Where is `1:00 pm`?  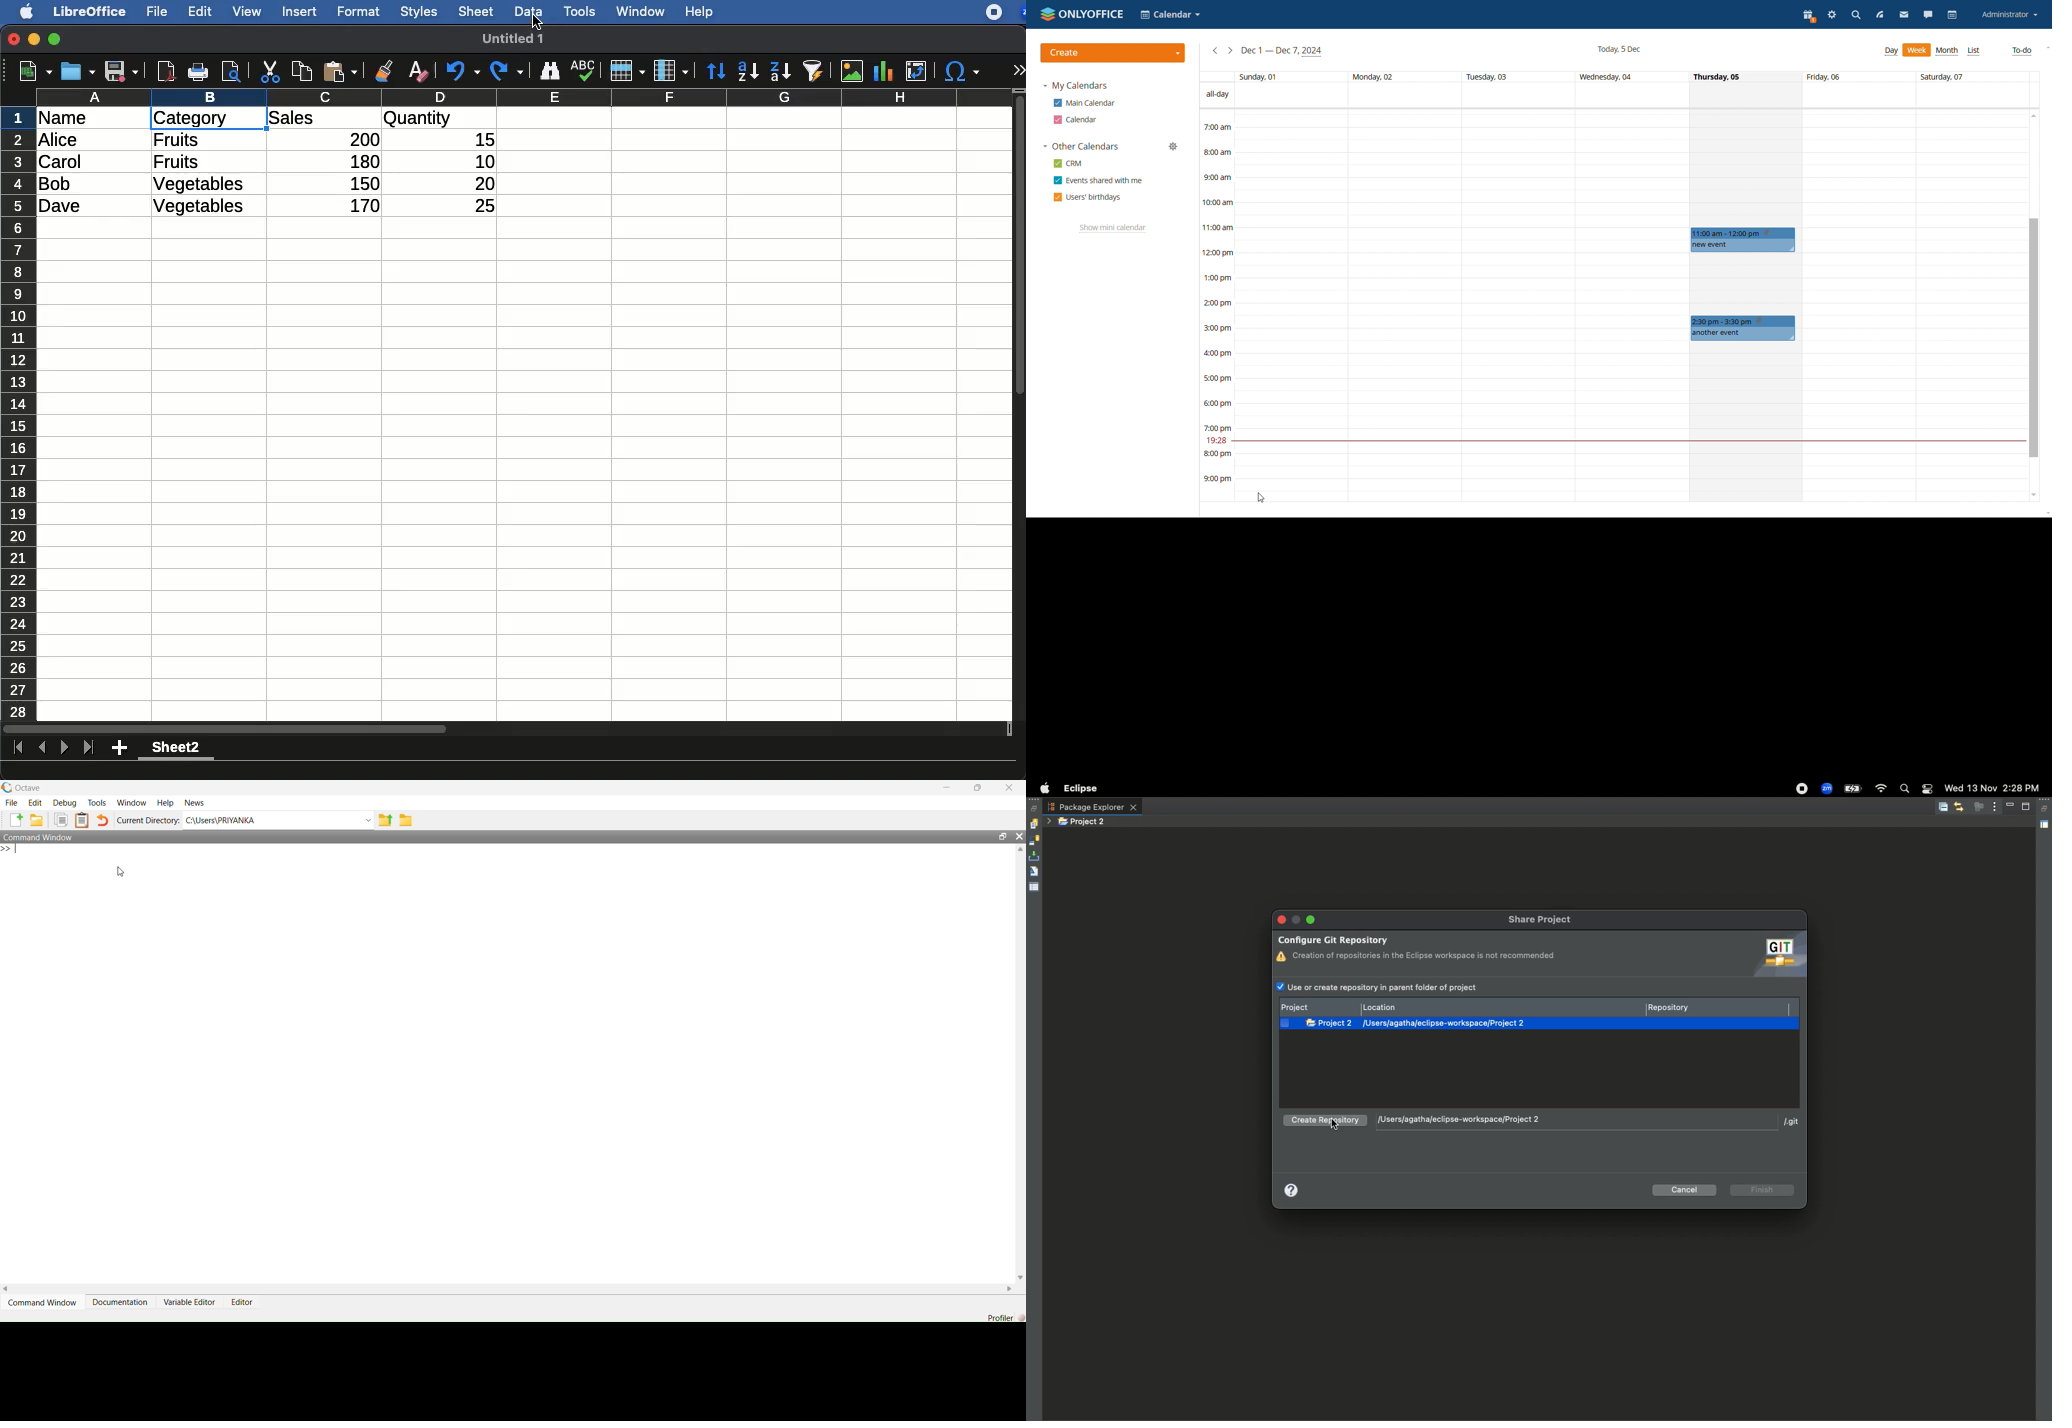
1:00 pm is located at coordinates (1217, 278).